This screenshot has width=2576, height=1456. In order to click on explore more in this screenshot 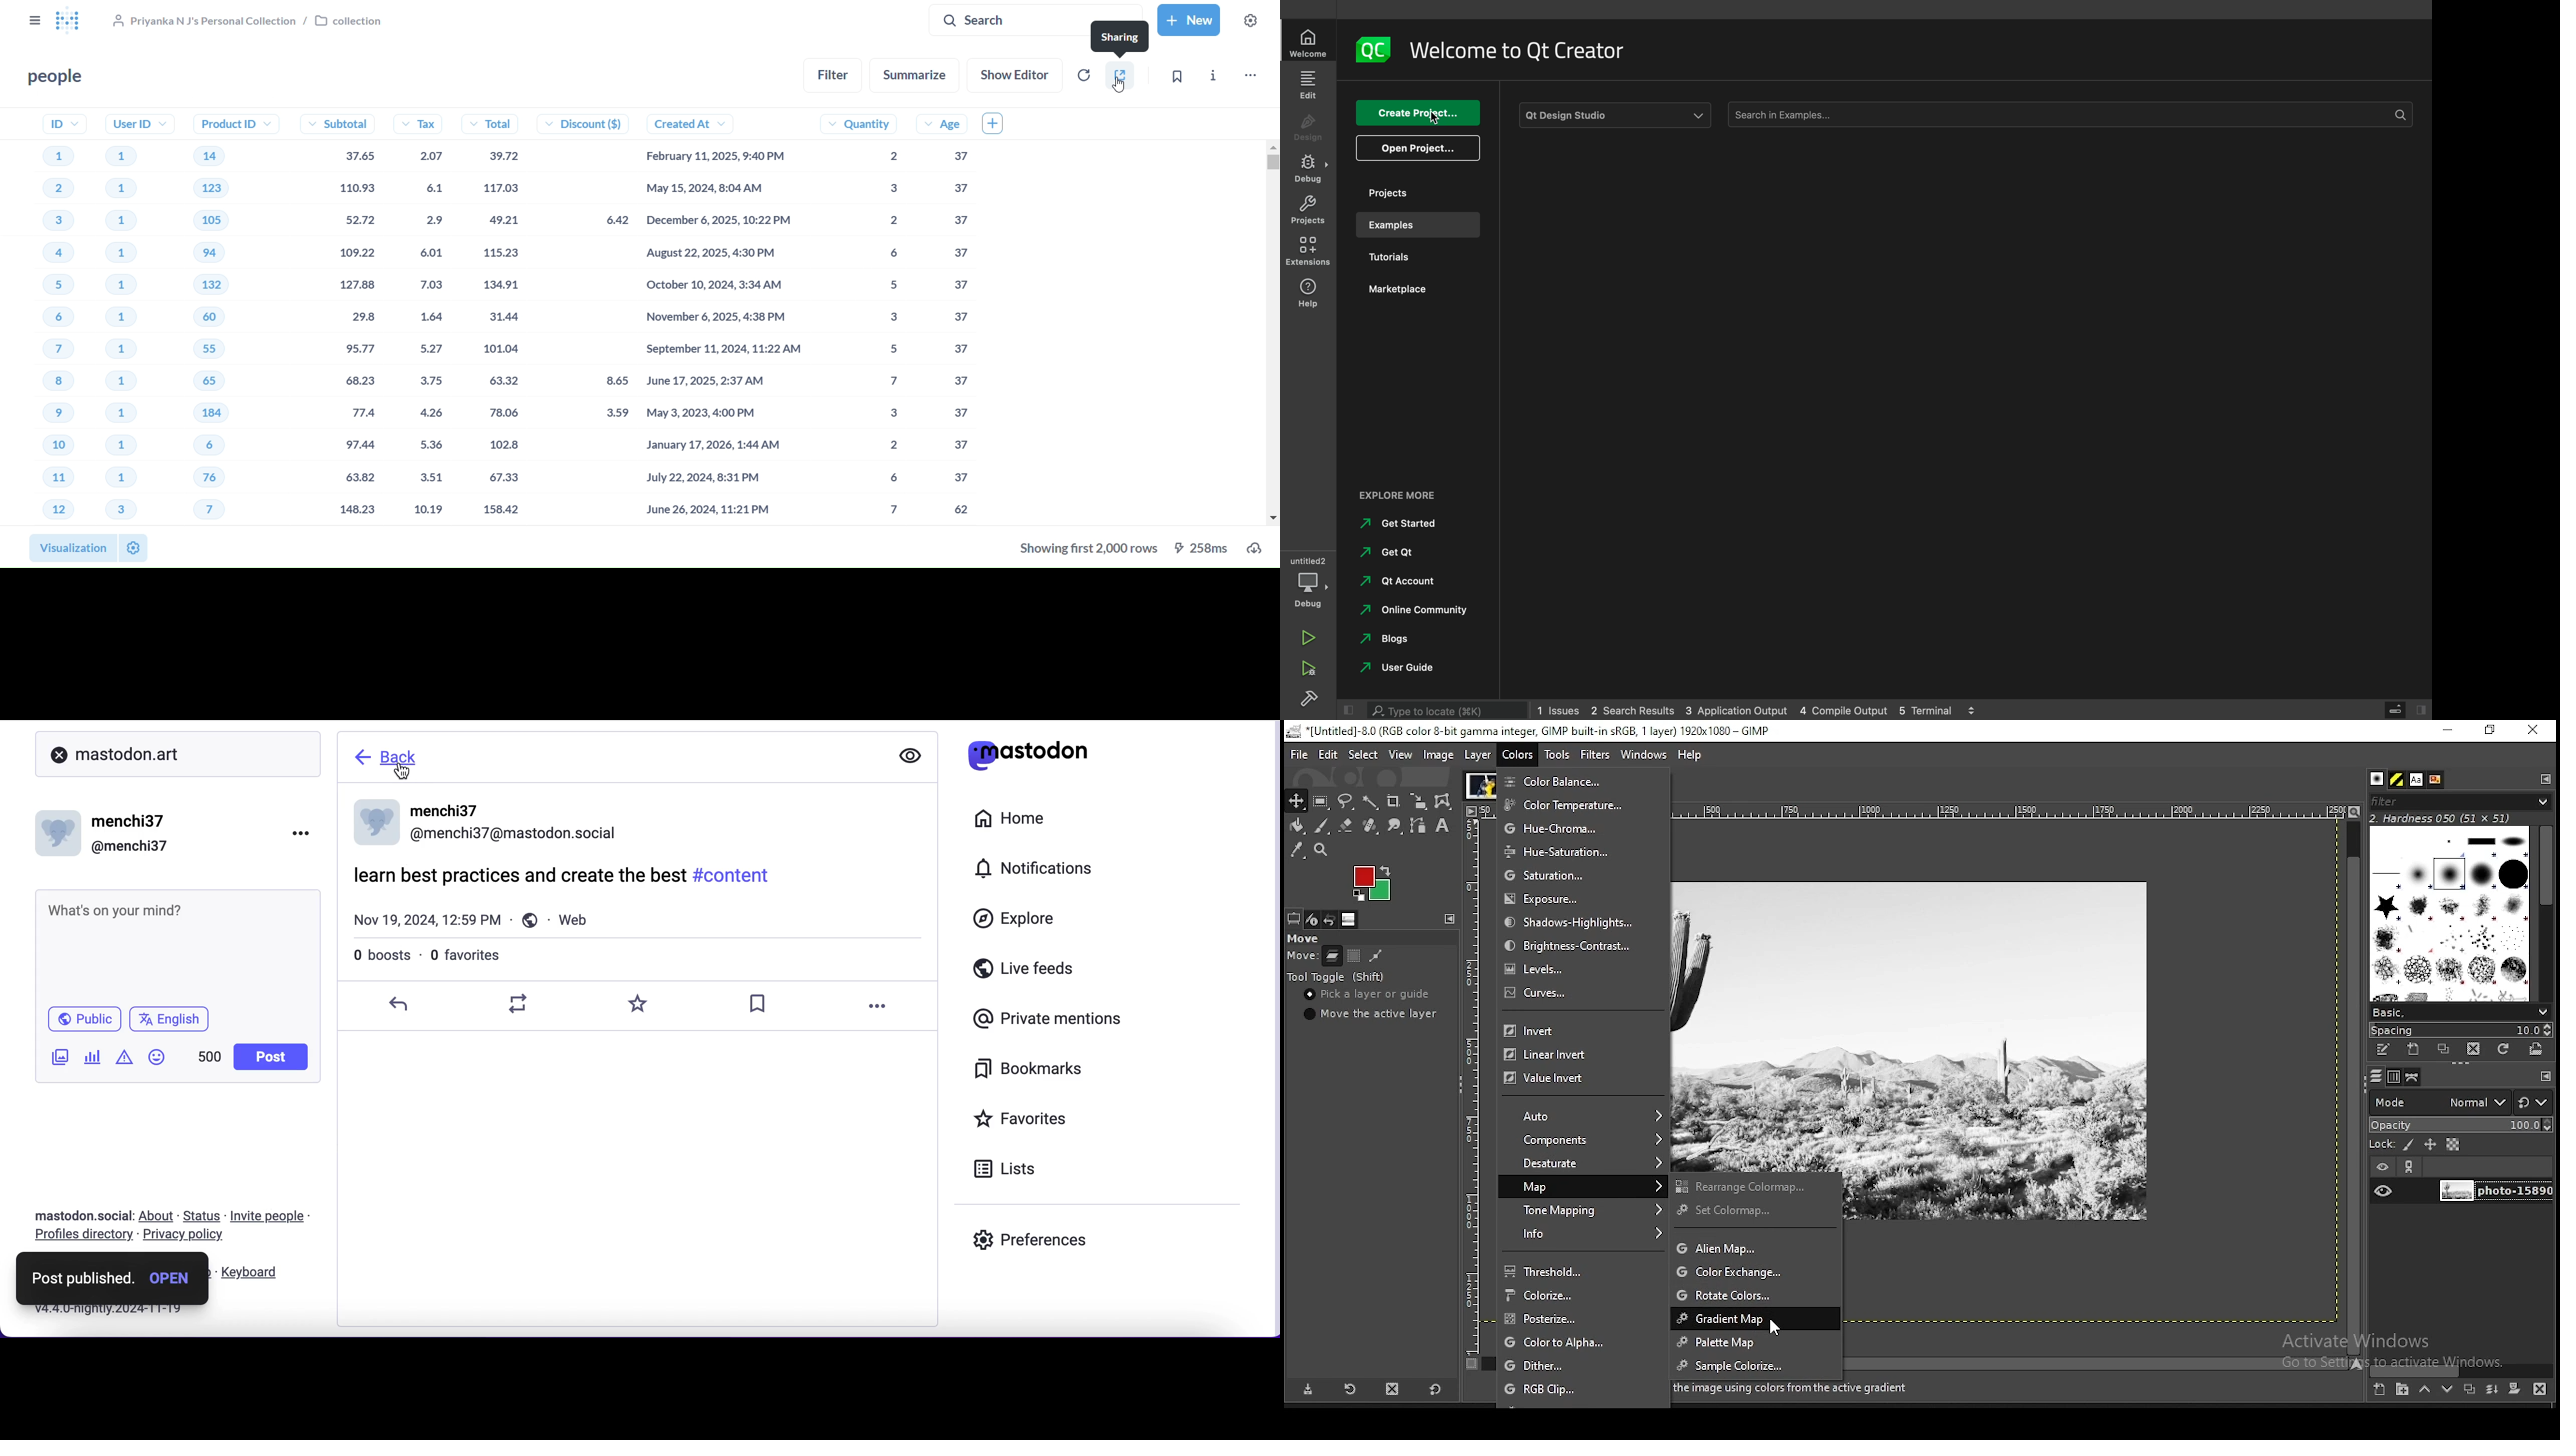, I will do `click(1404, 497)`.